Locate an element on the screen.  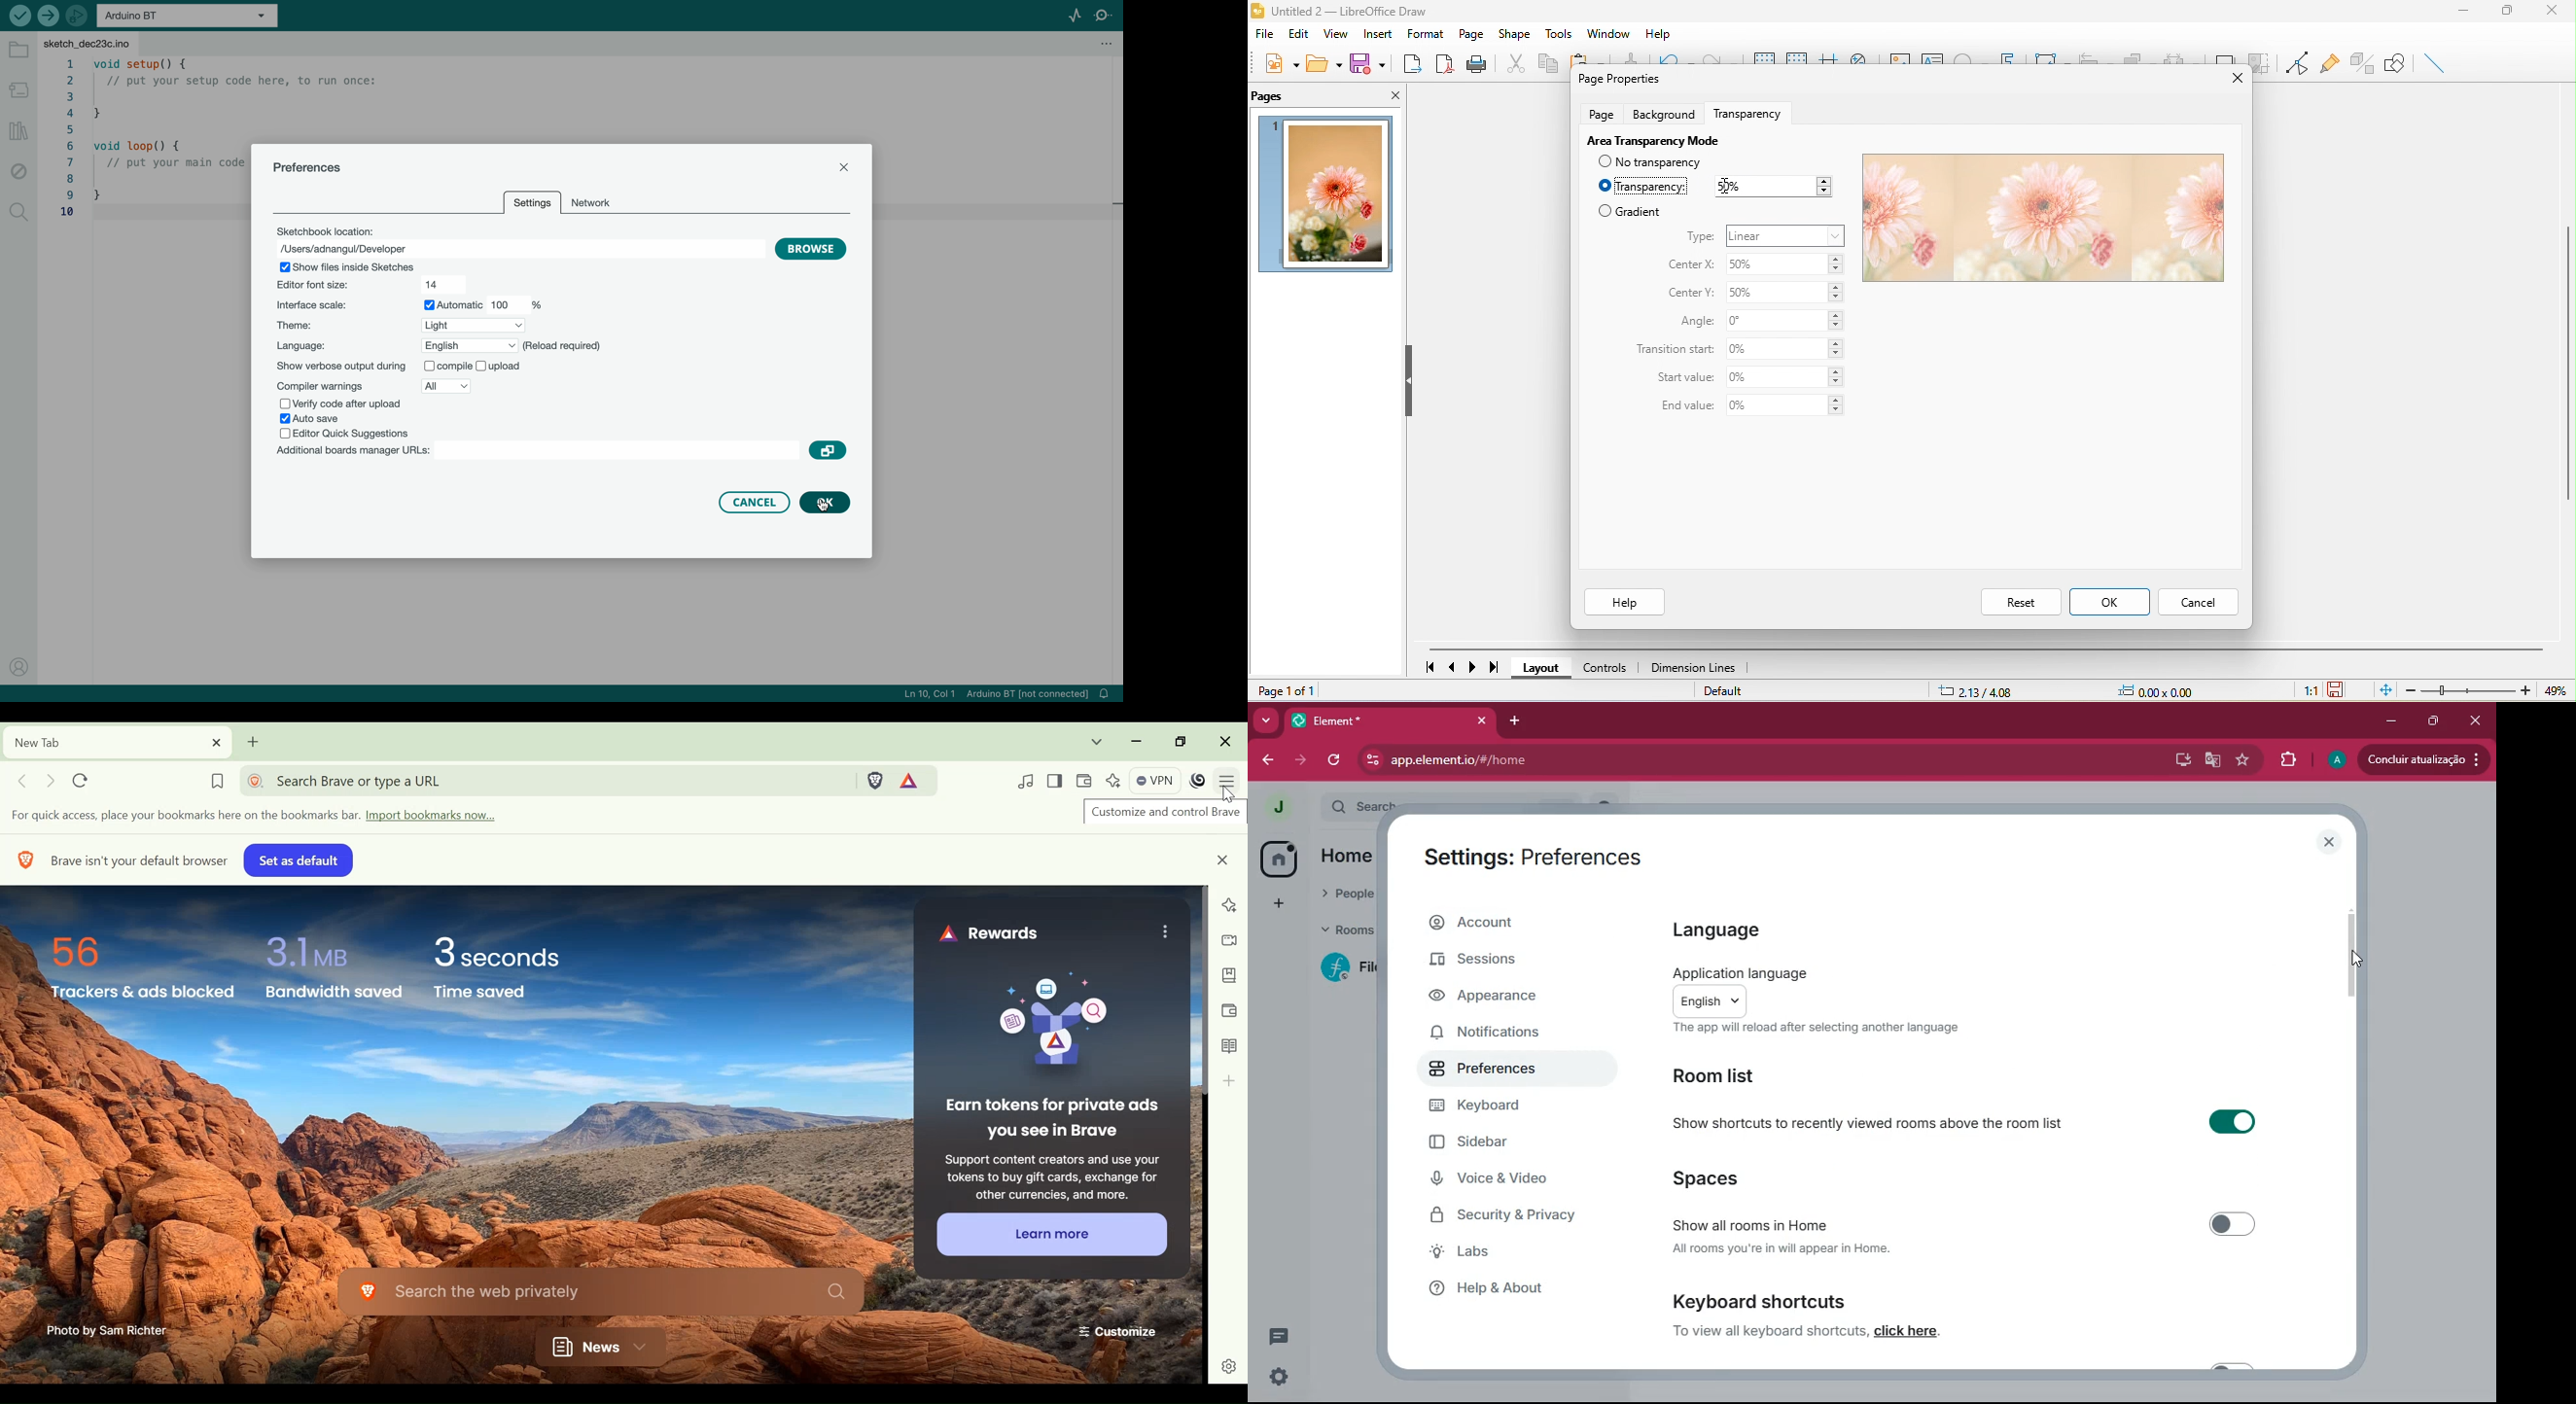
ok is located at coordinates (2109, 601).